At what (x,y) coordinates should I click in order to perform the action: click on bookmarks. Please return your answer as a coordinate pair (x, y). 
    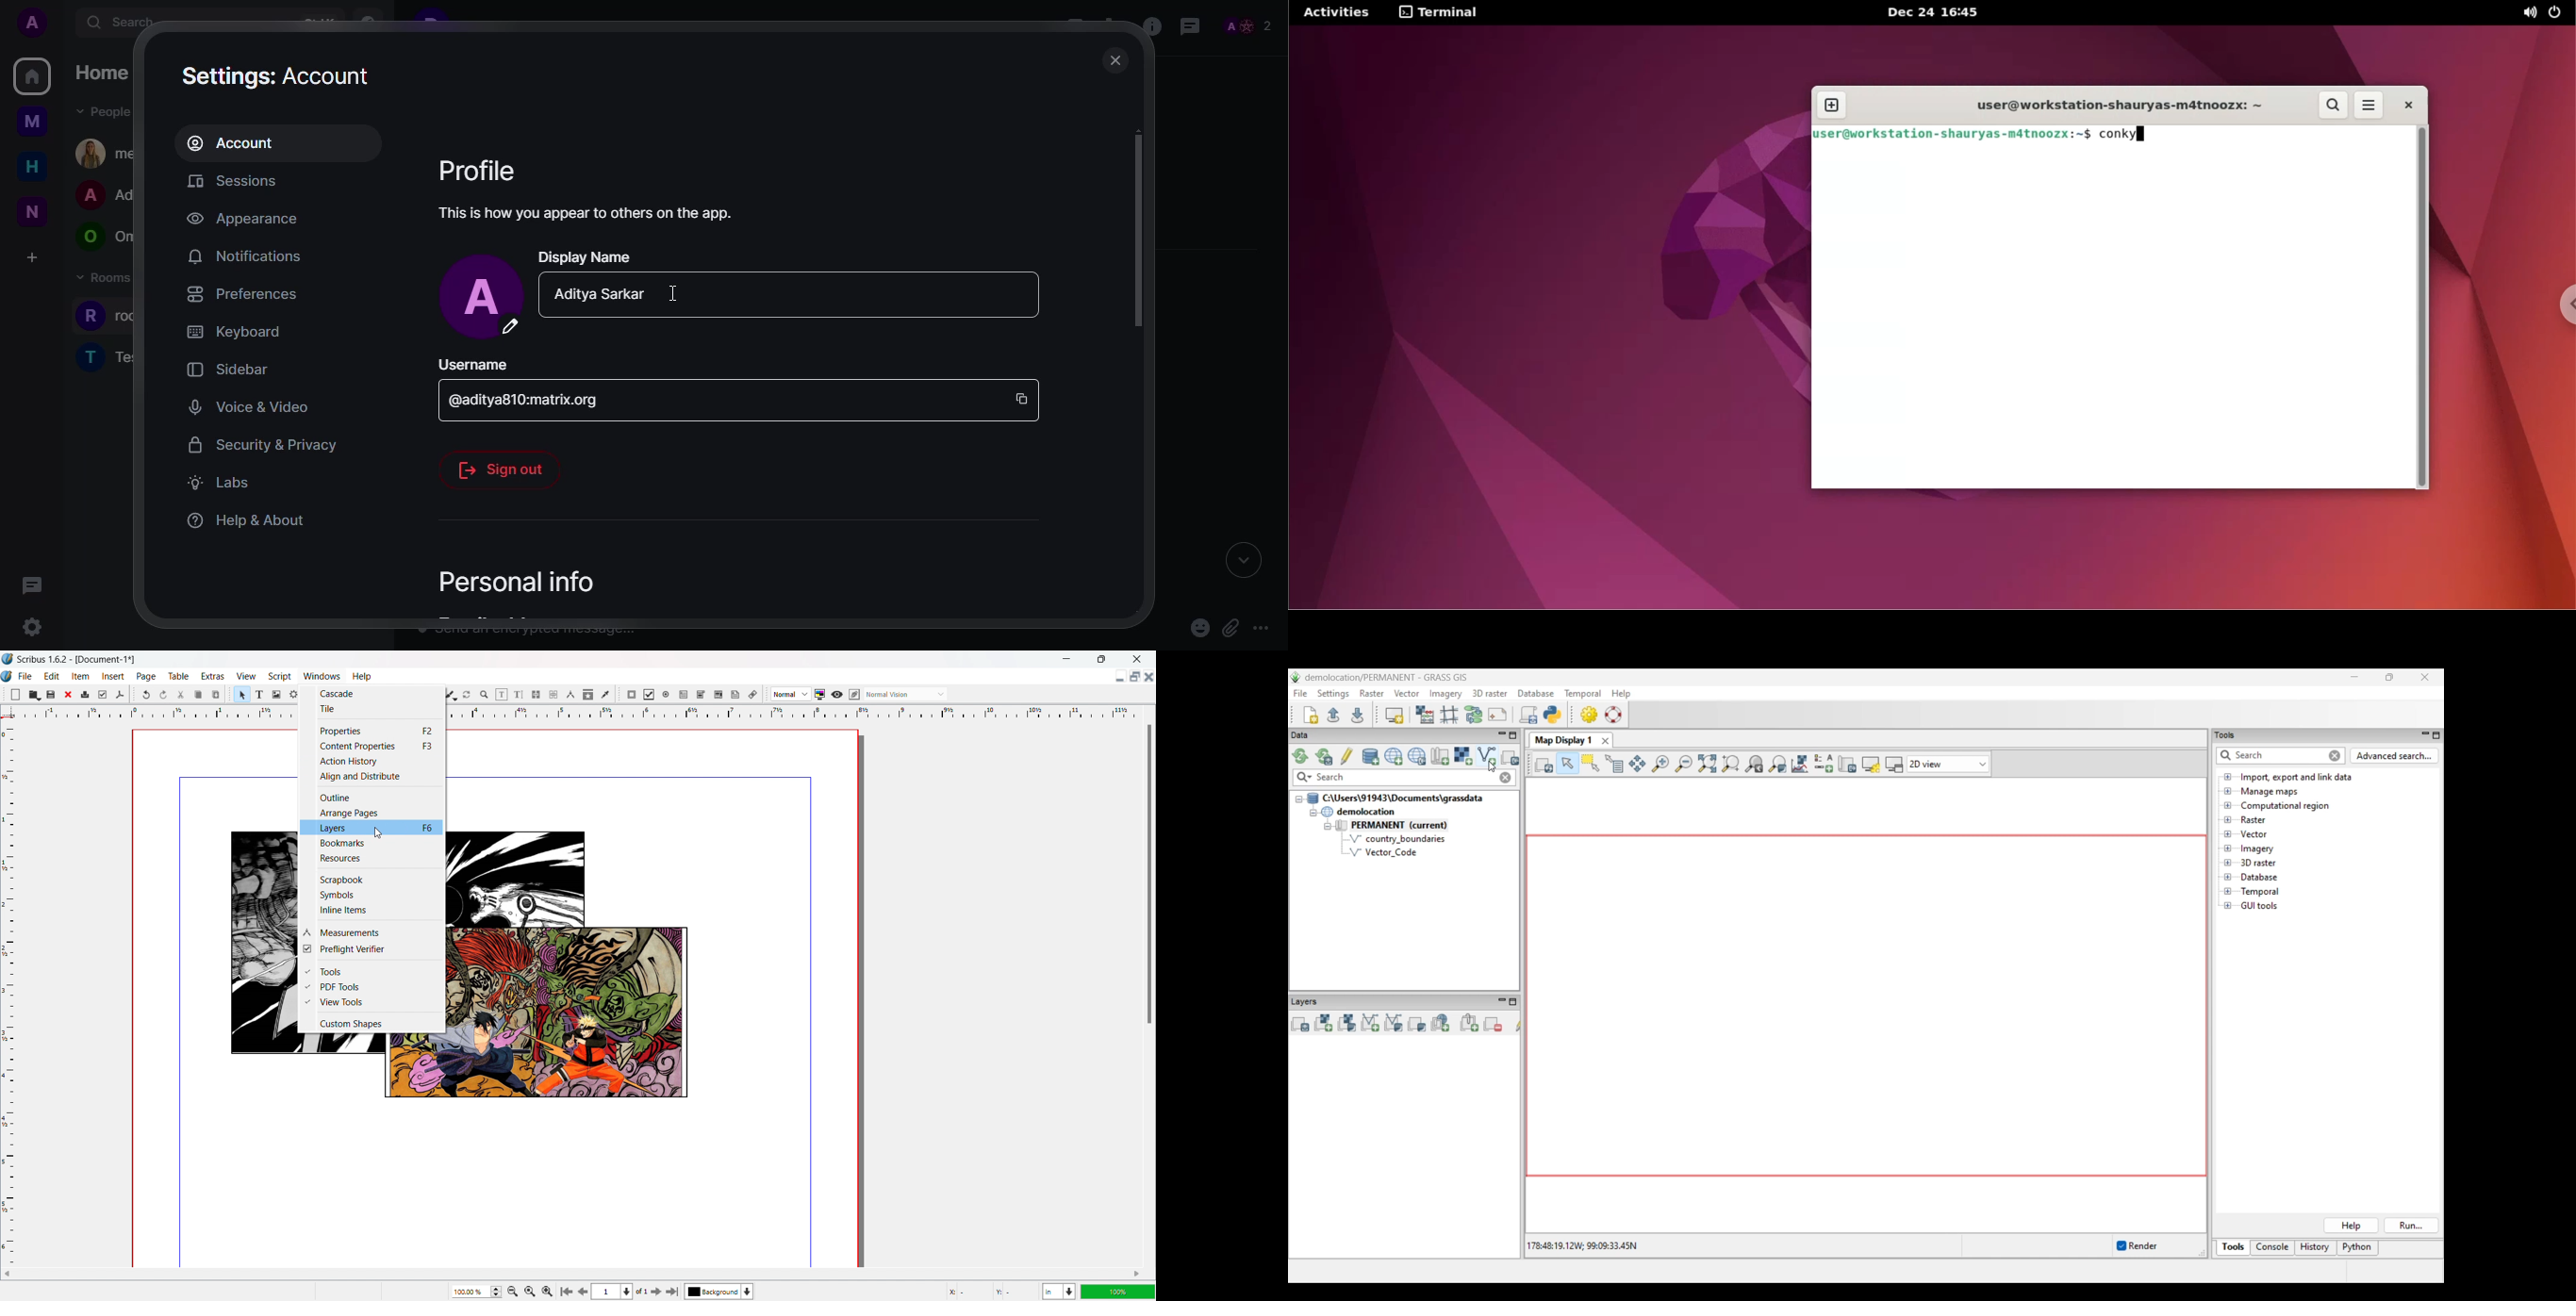
    Looking at the image, I should click on (372, 843).